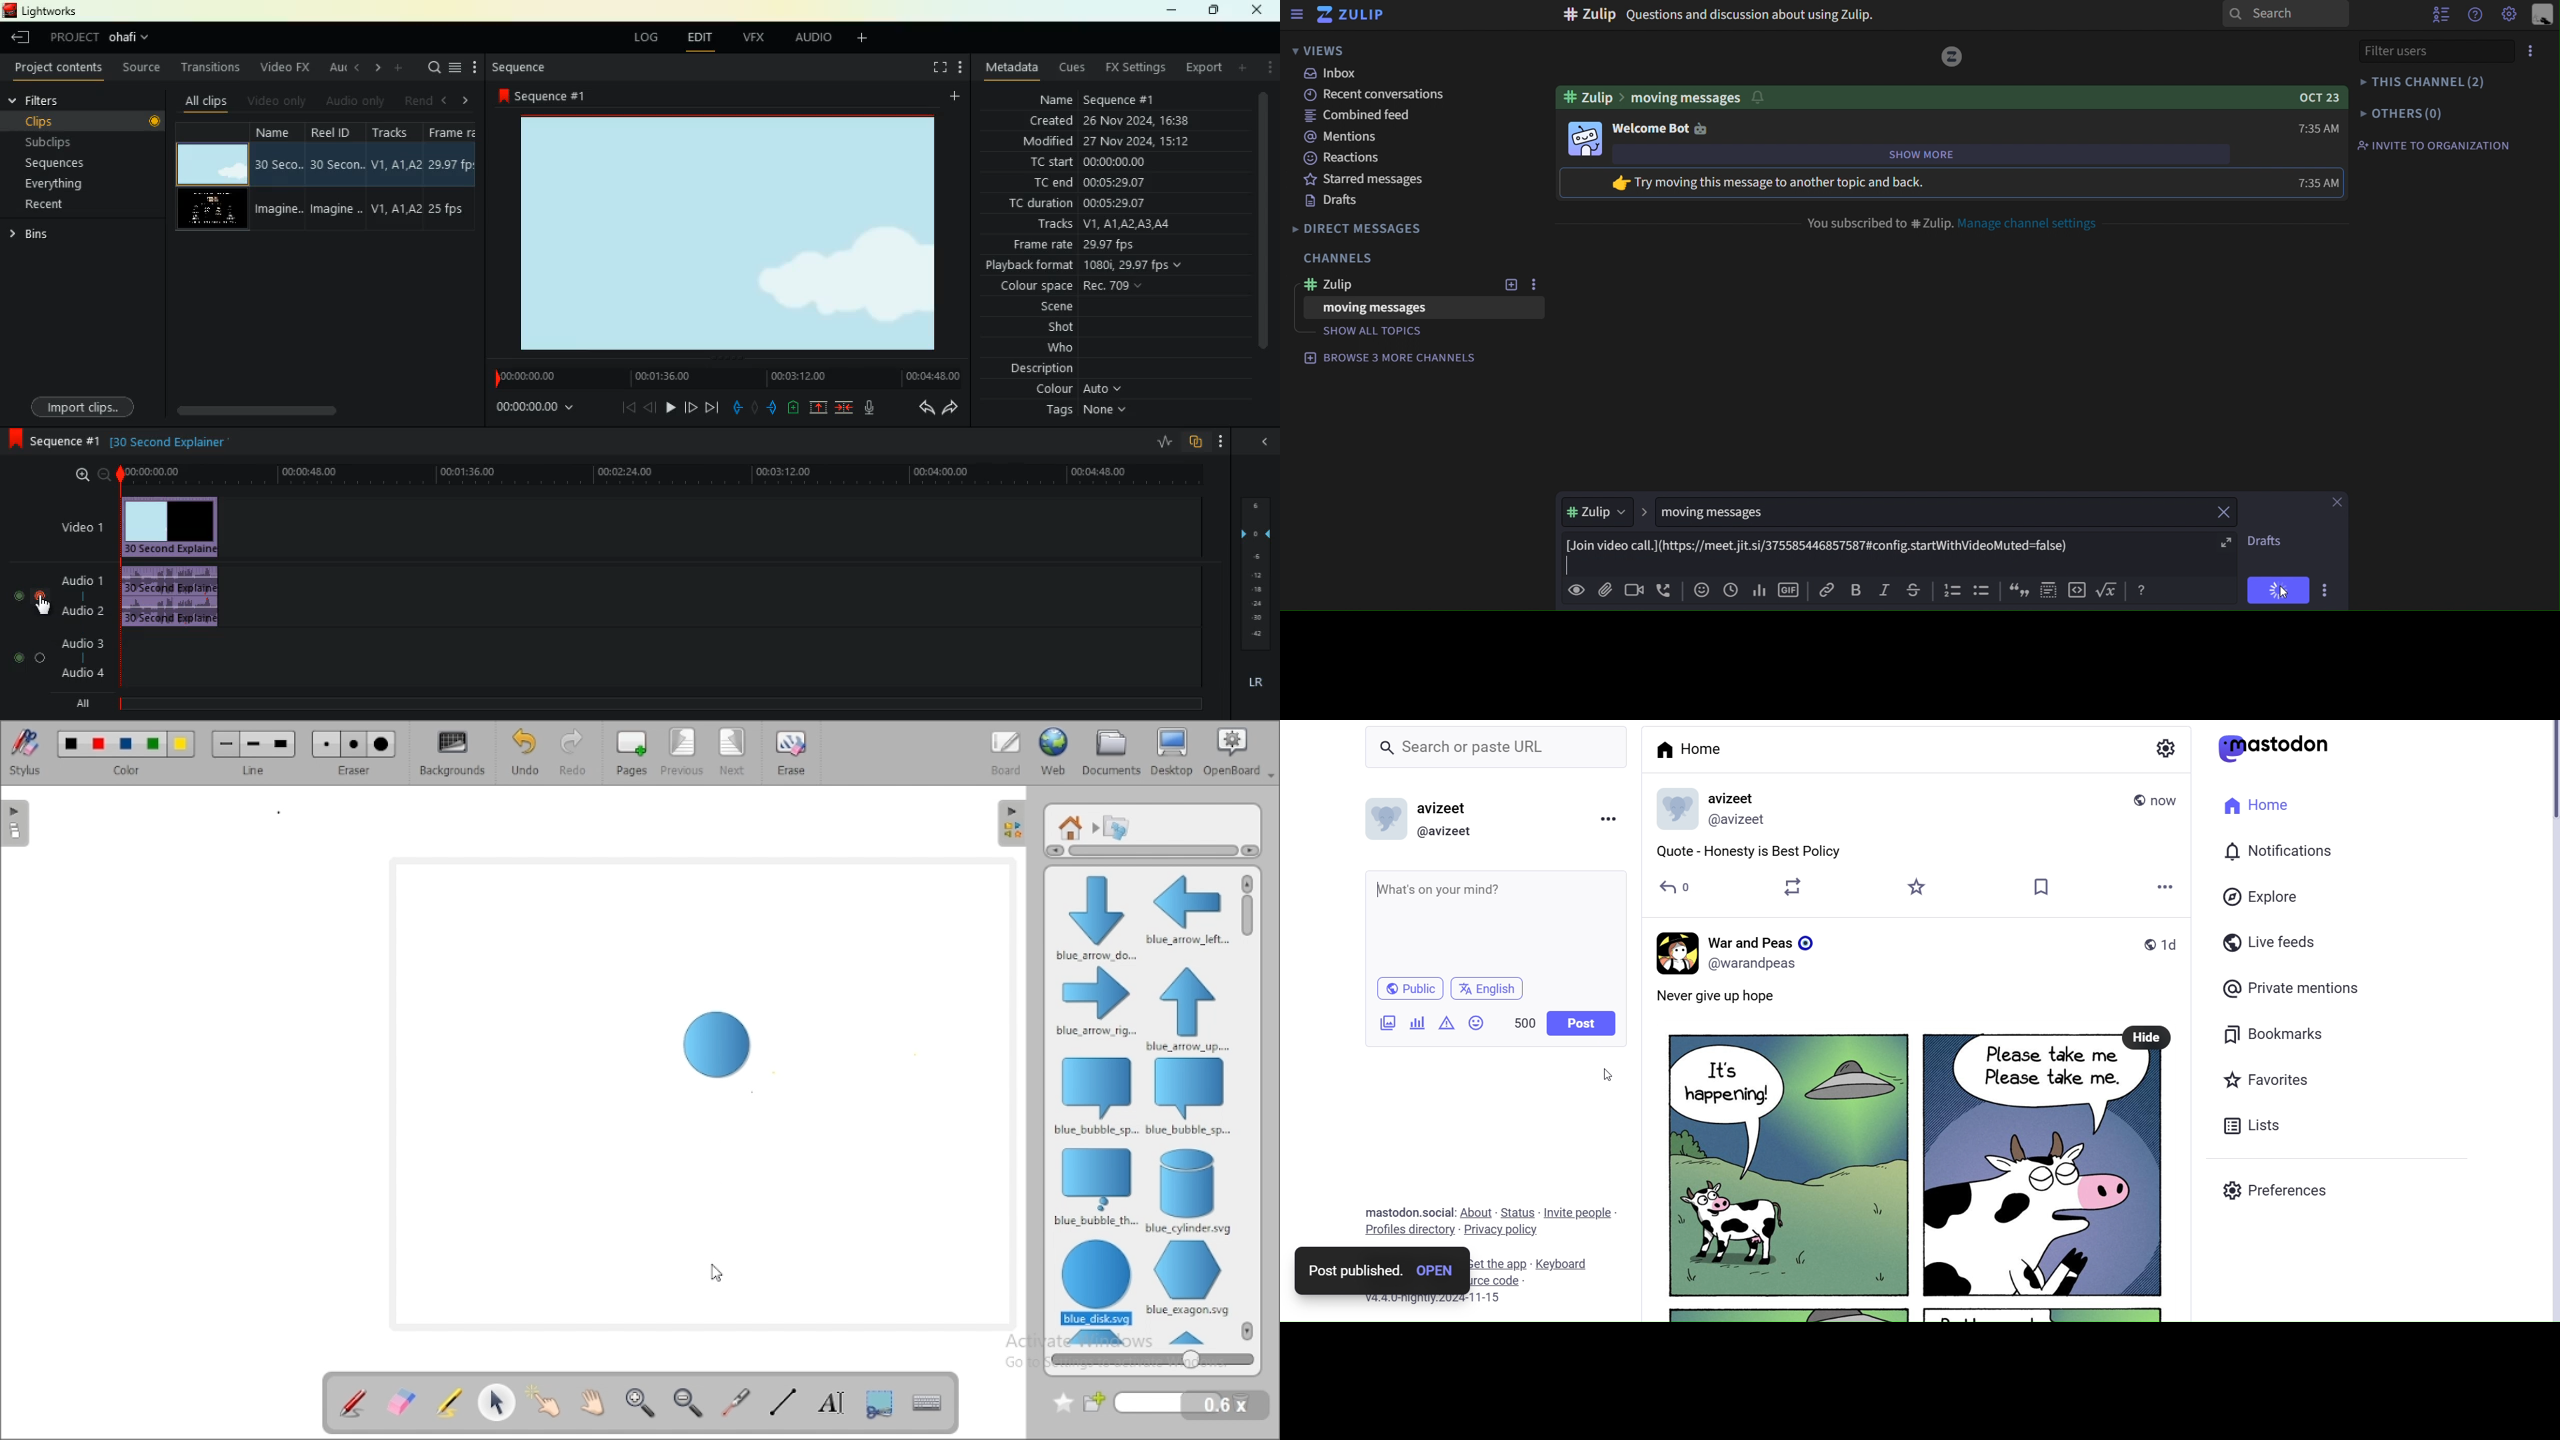 This screenshot has height=1456, width=2576. Describe the element at coordinates (2251, 1127) in the screenshot. I see `Lists` at that location.